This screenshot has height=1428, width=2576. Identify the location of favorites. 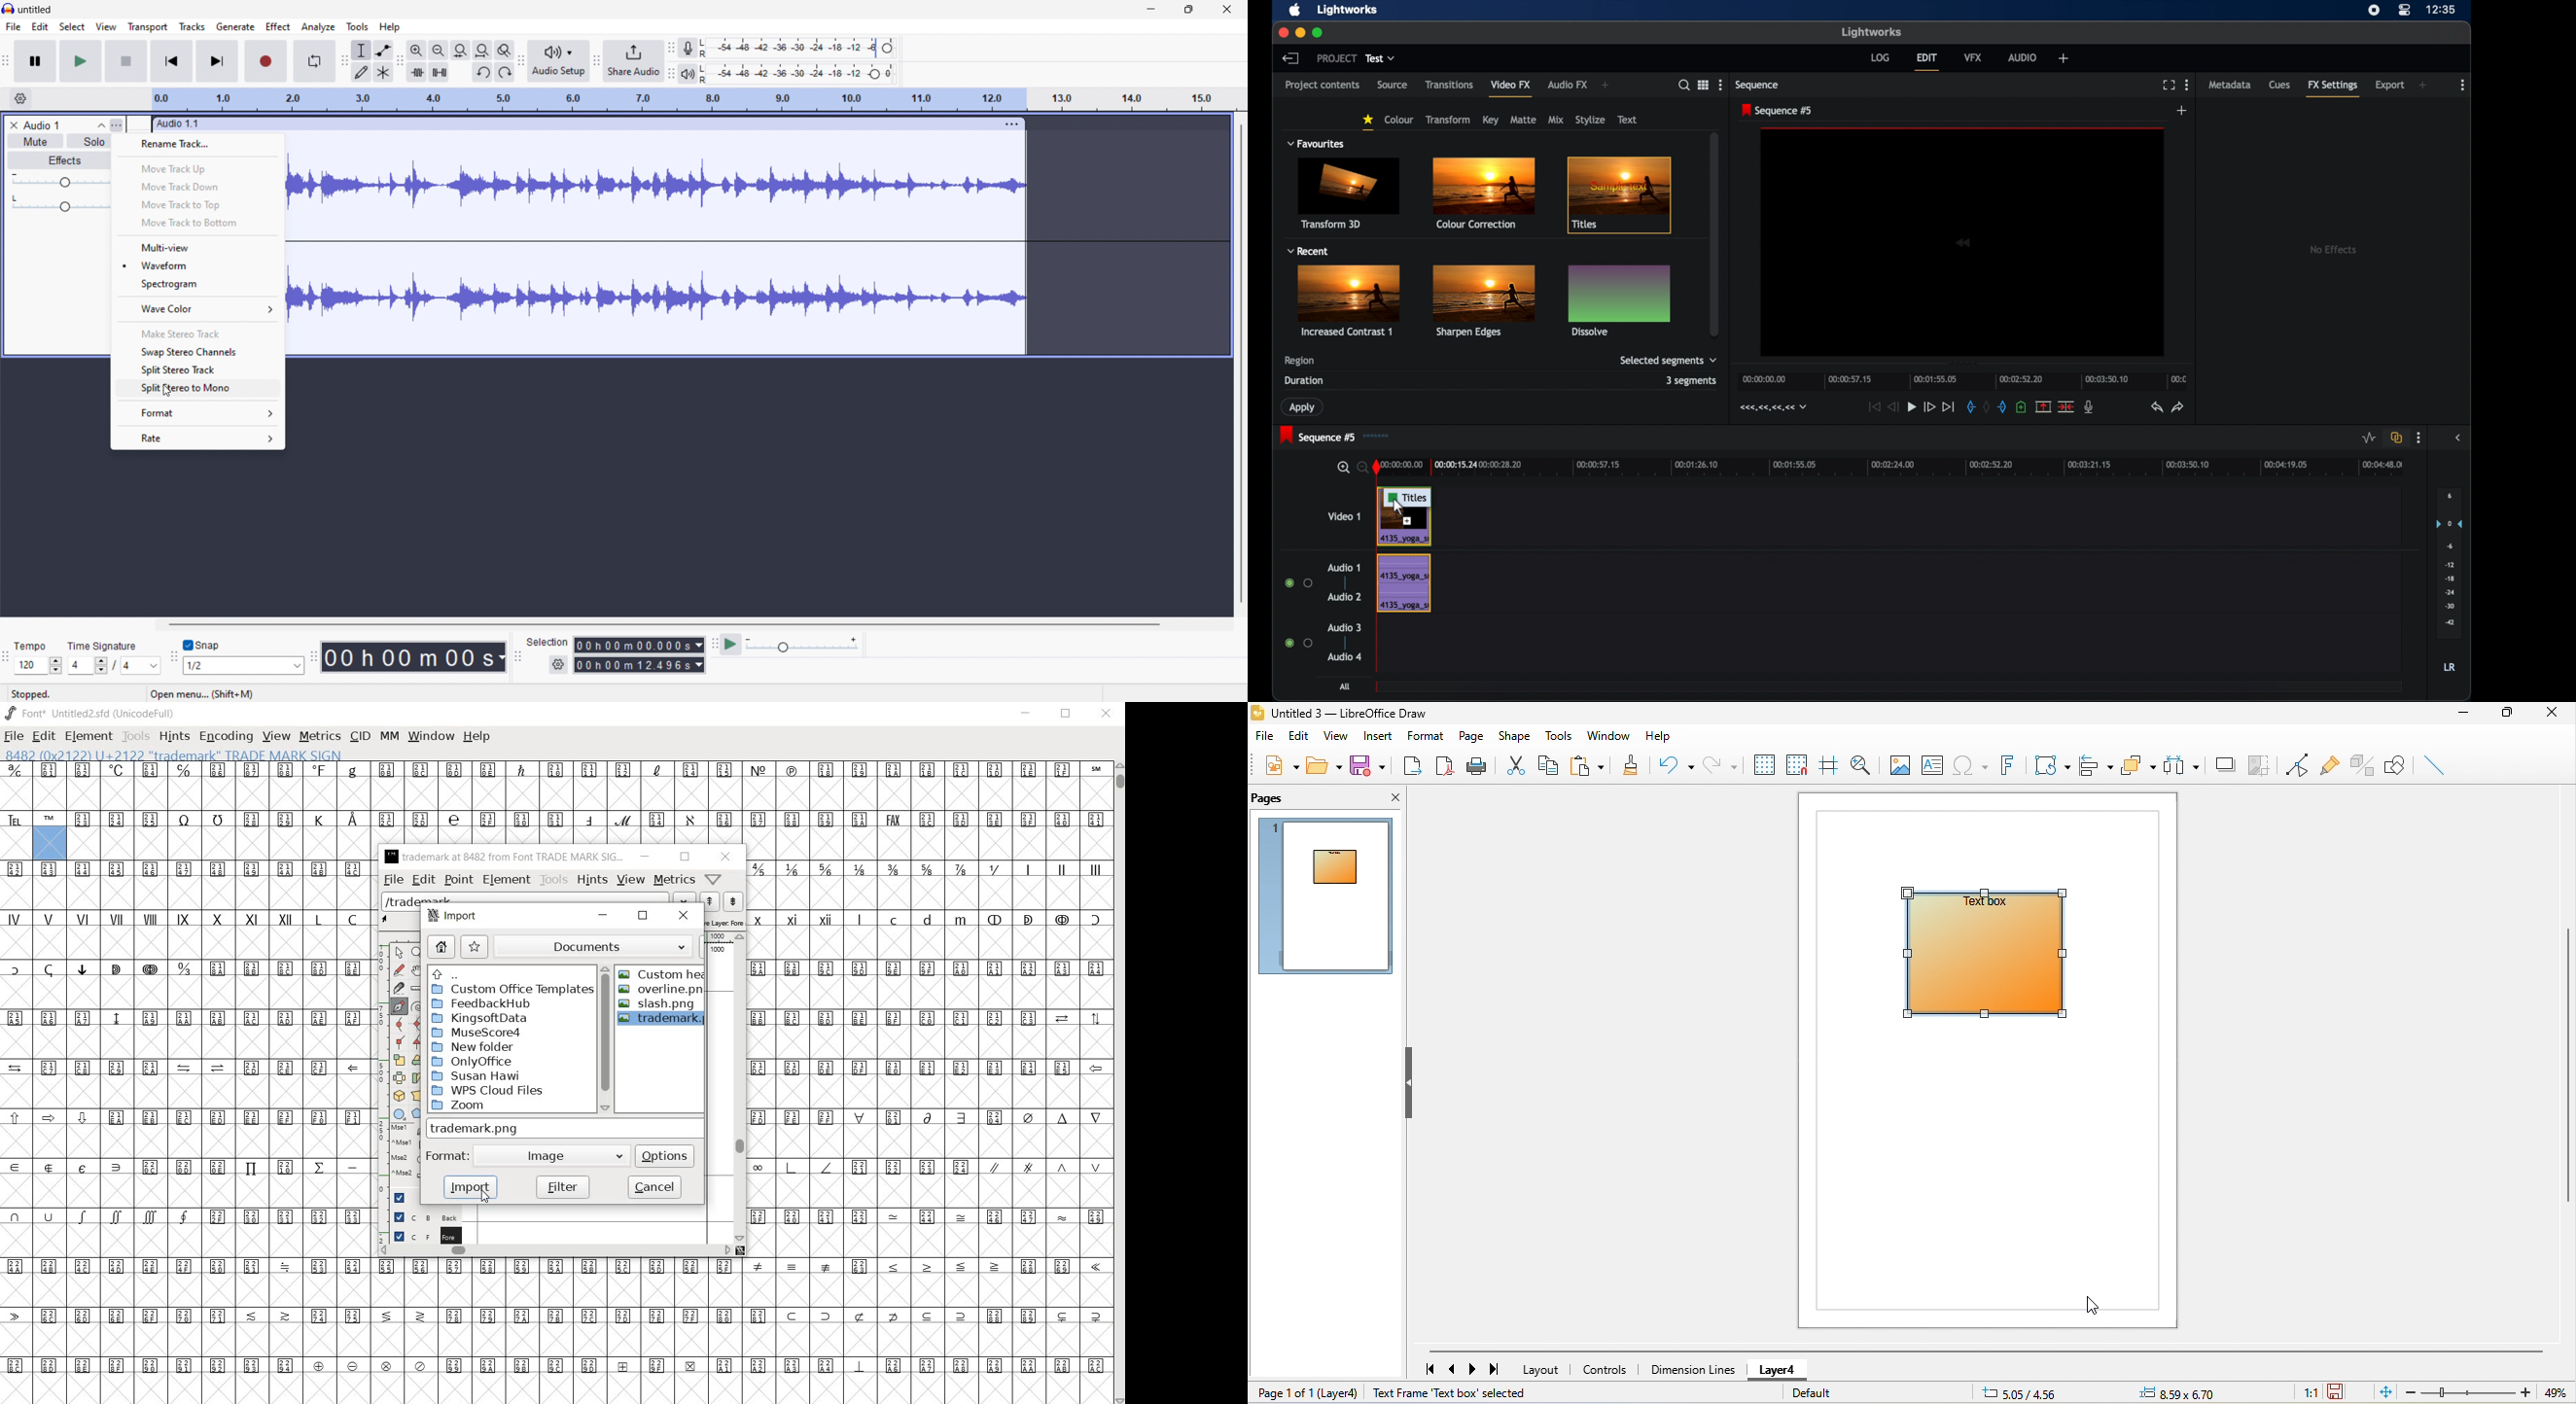
(1317, 144).